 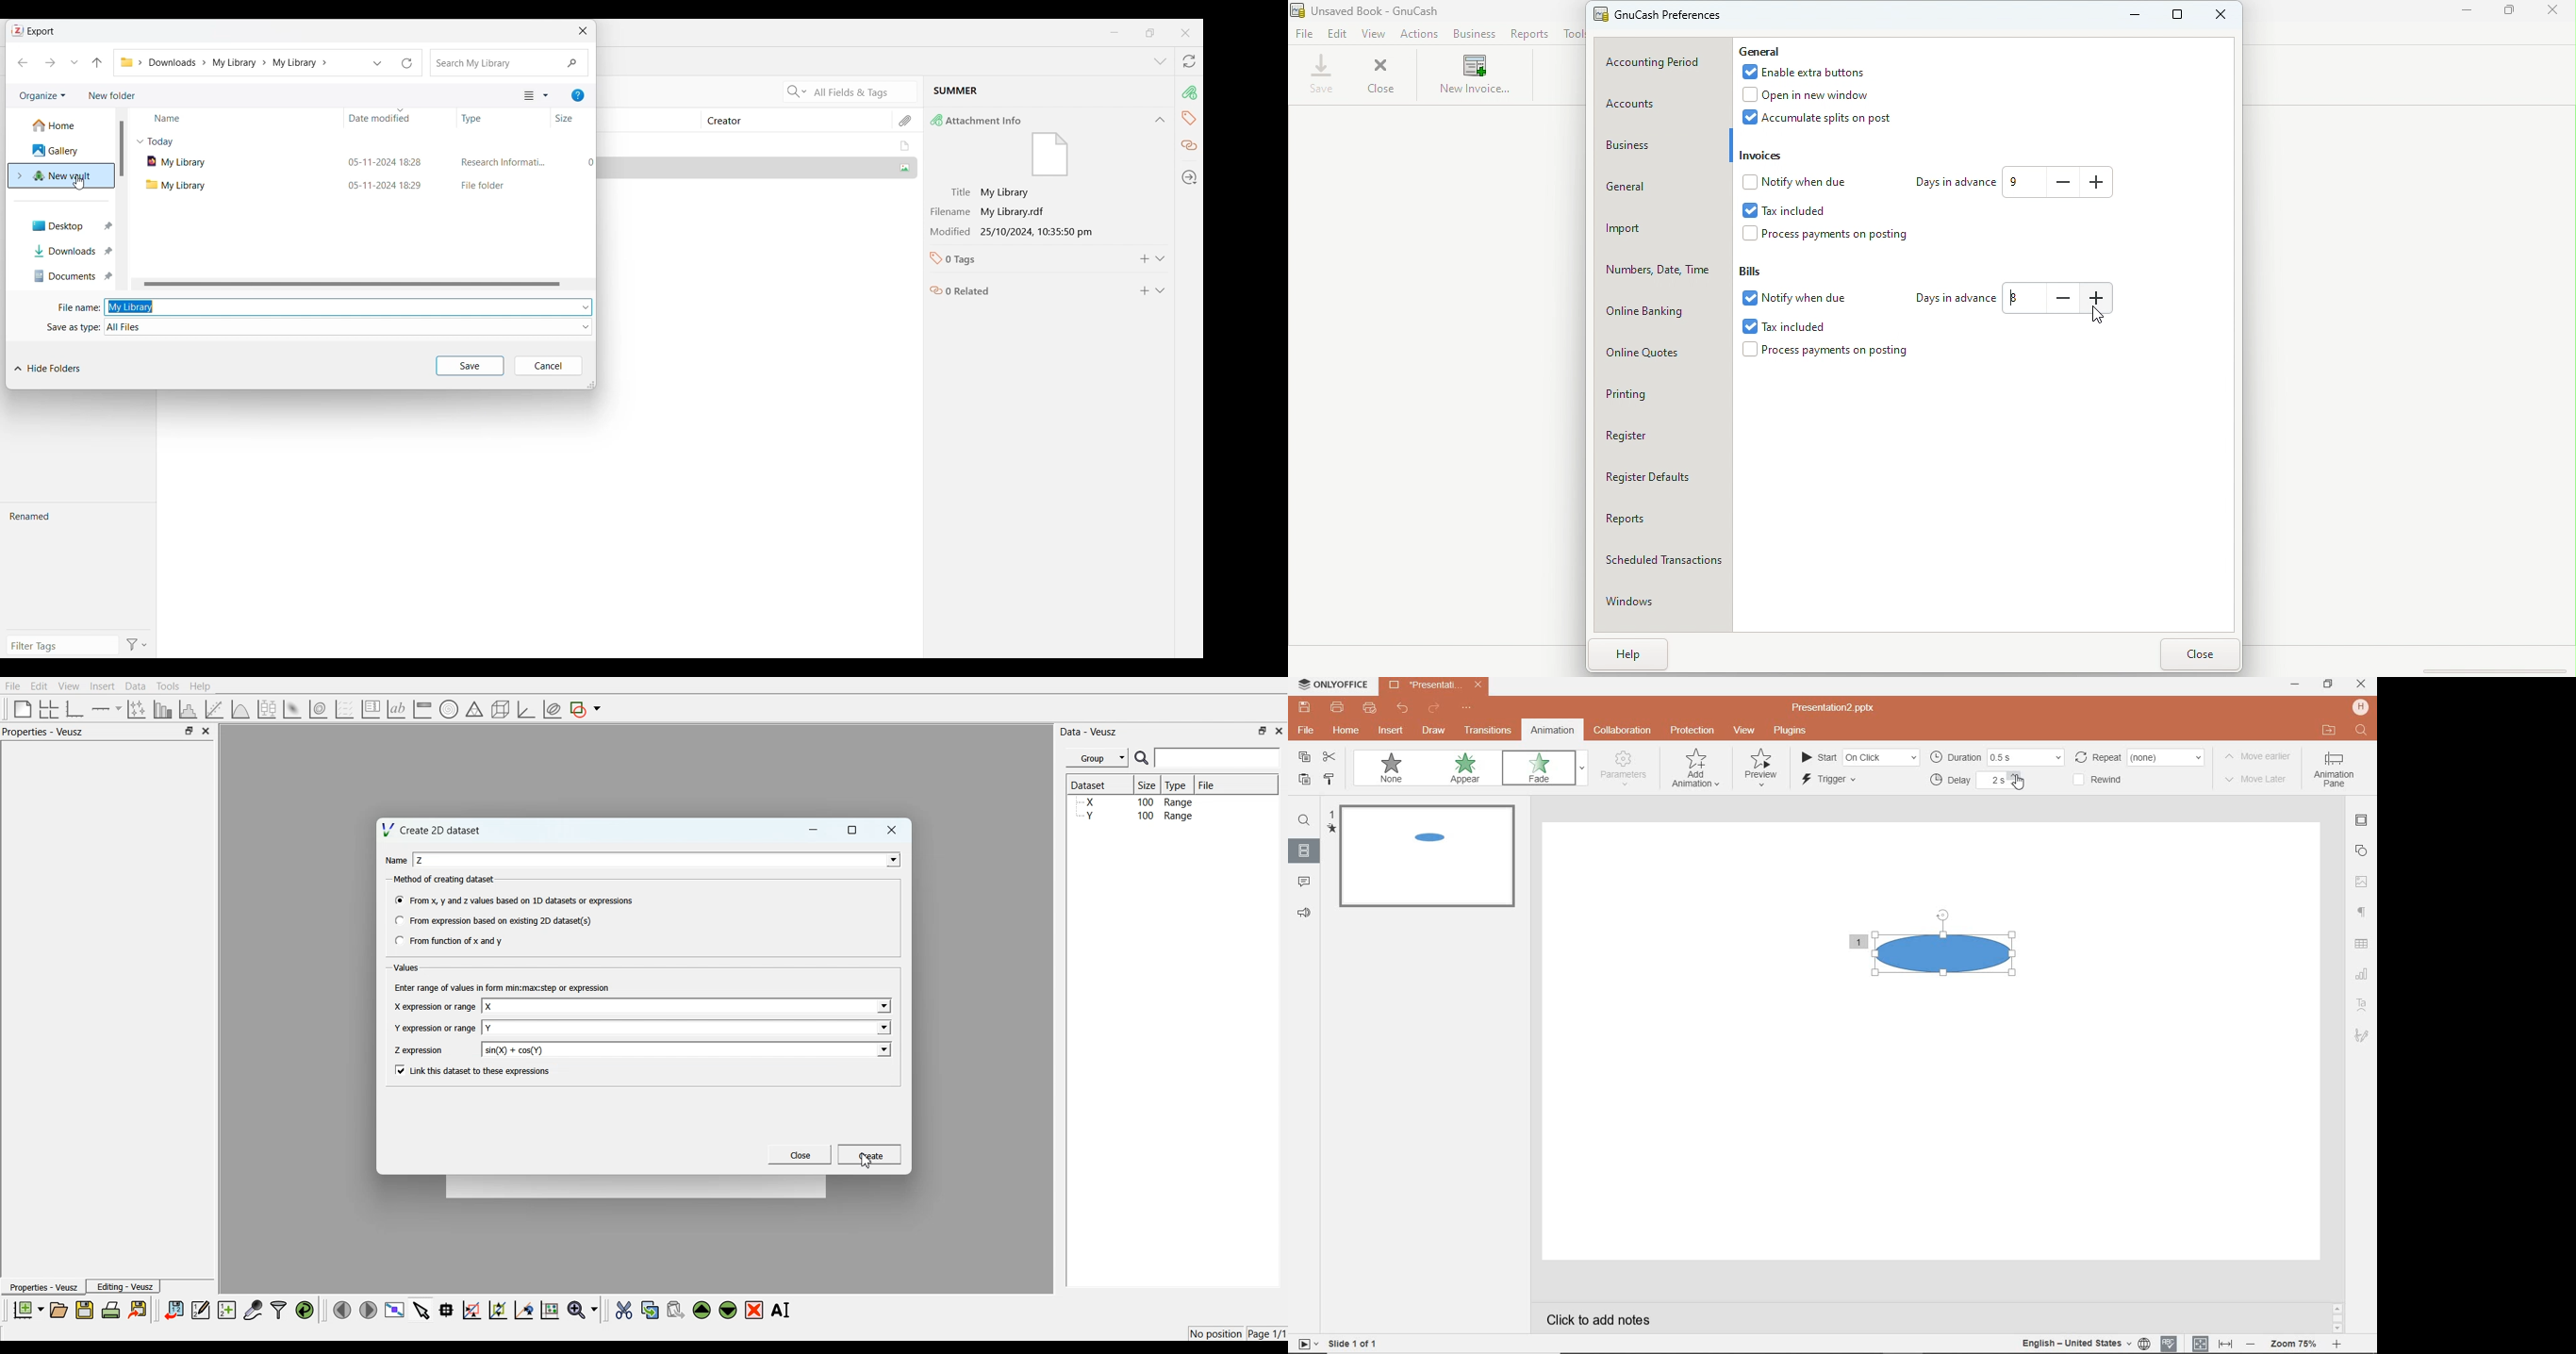 I want to click on appear, so click(x=1464, y=769).